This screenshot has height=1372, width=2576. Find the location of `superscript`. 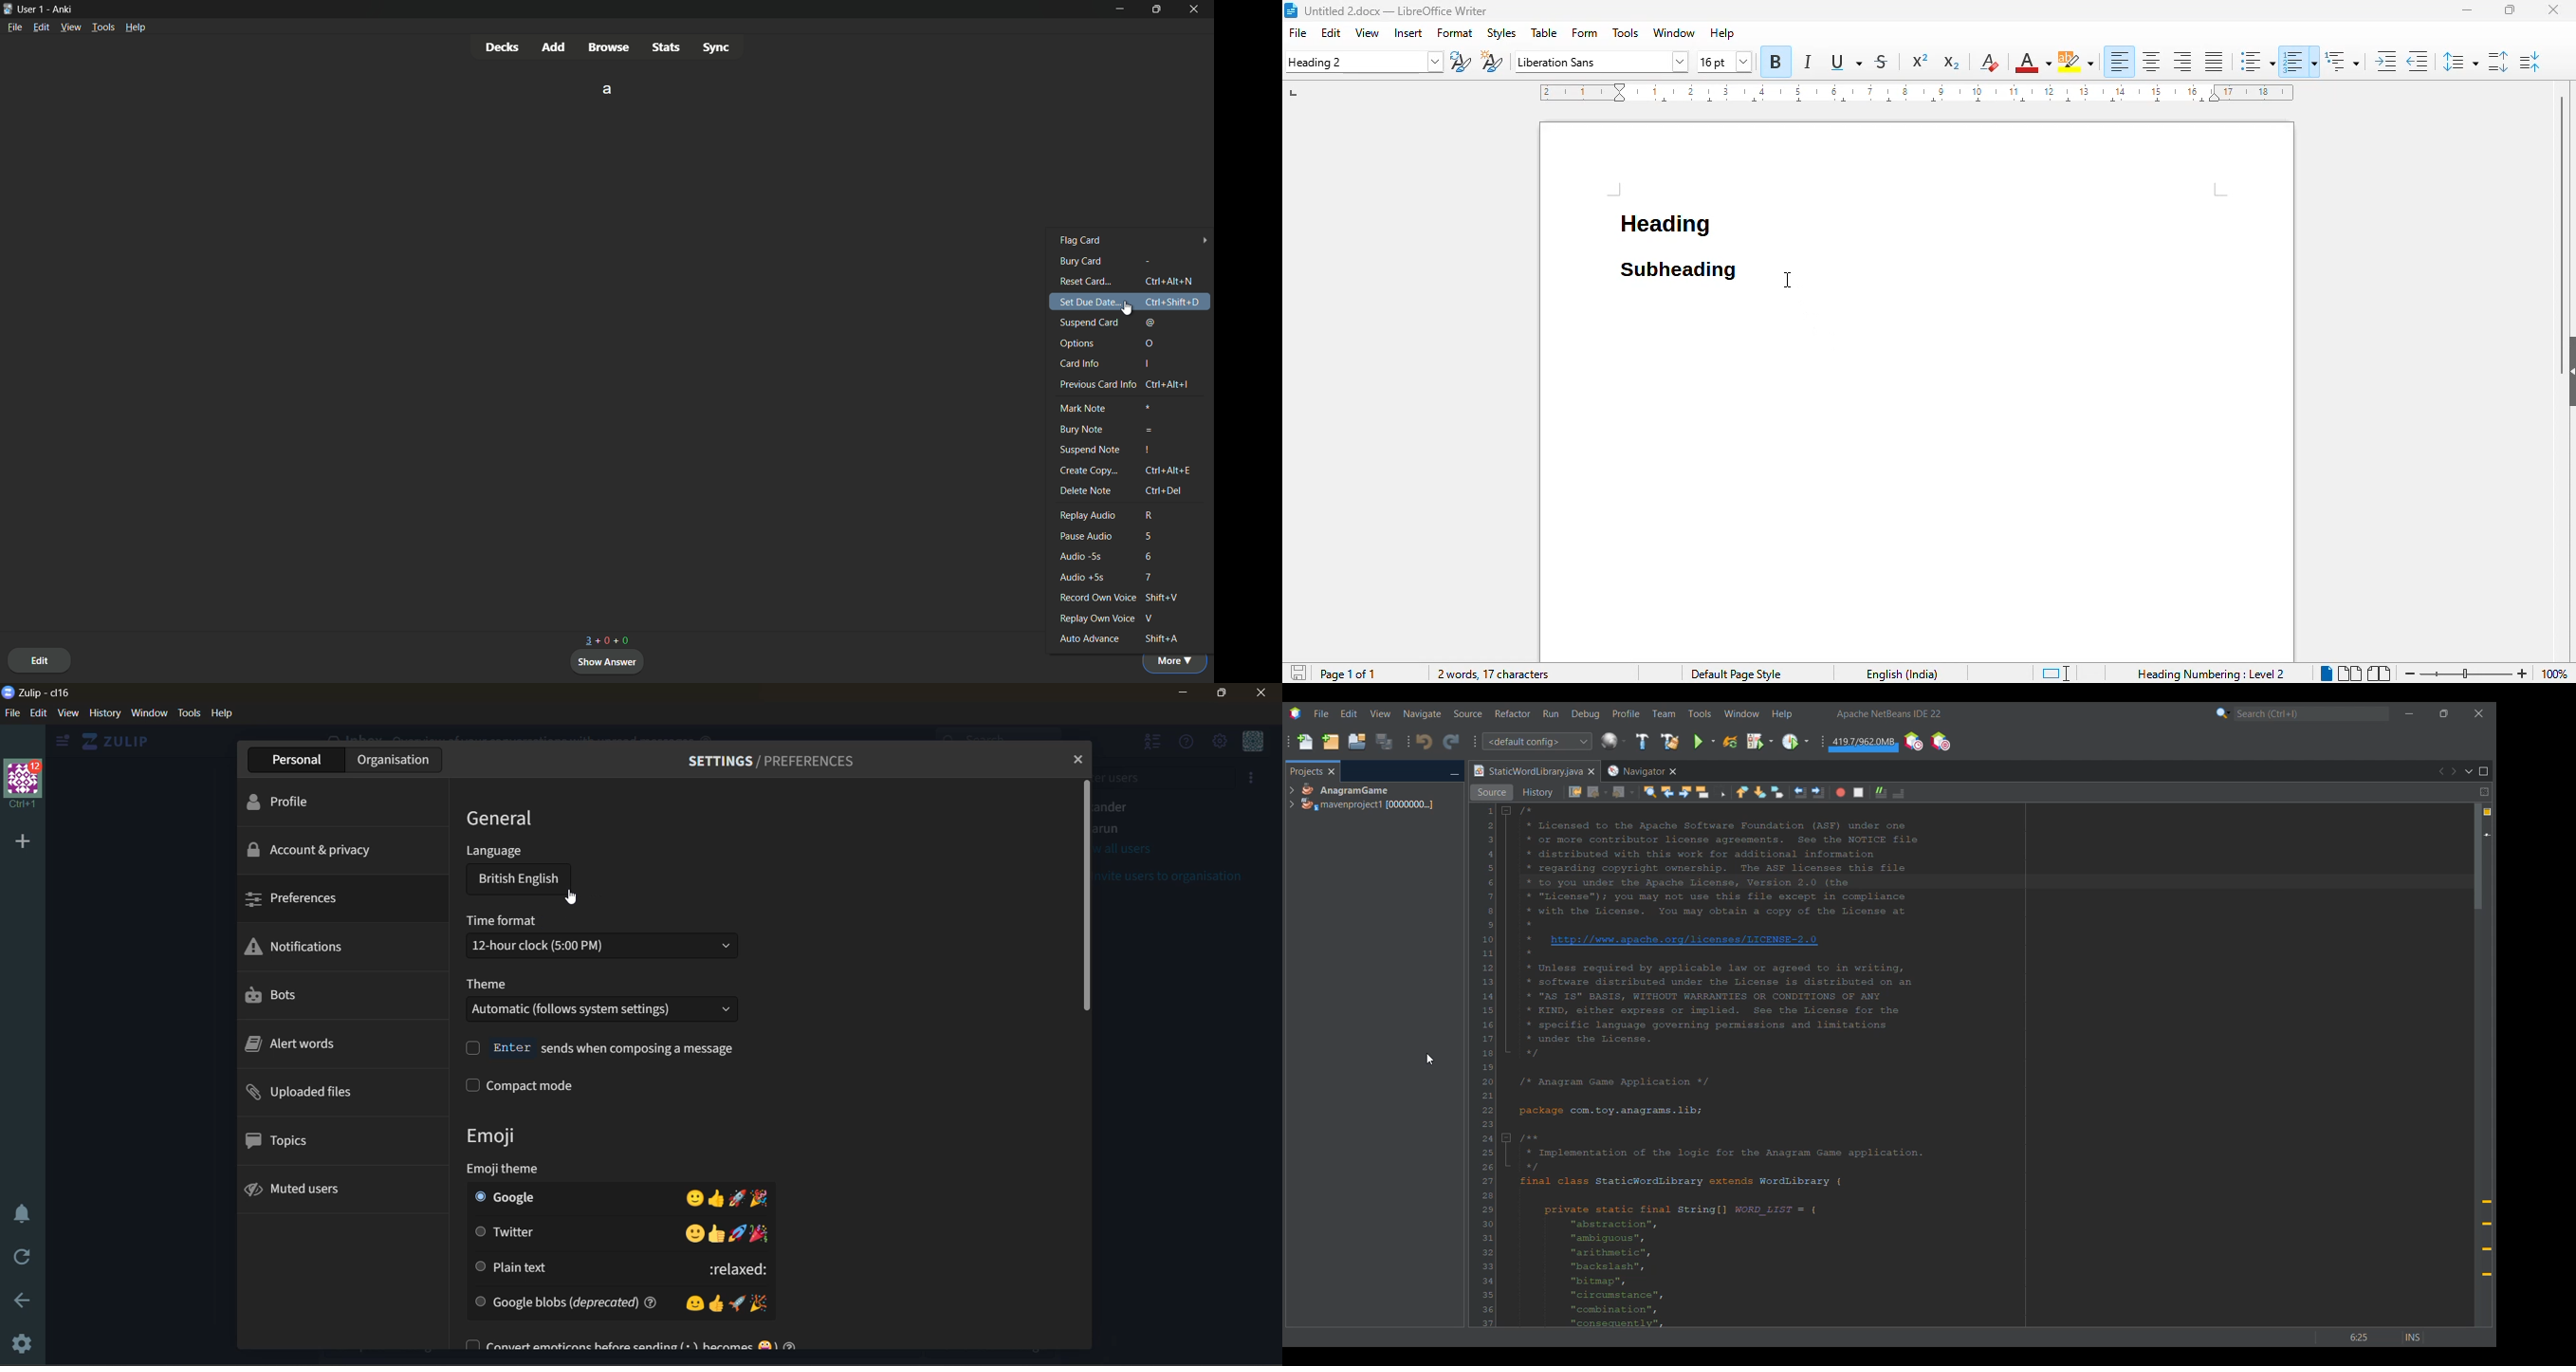

superscript is located at coordinates (1921, 61).